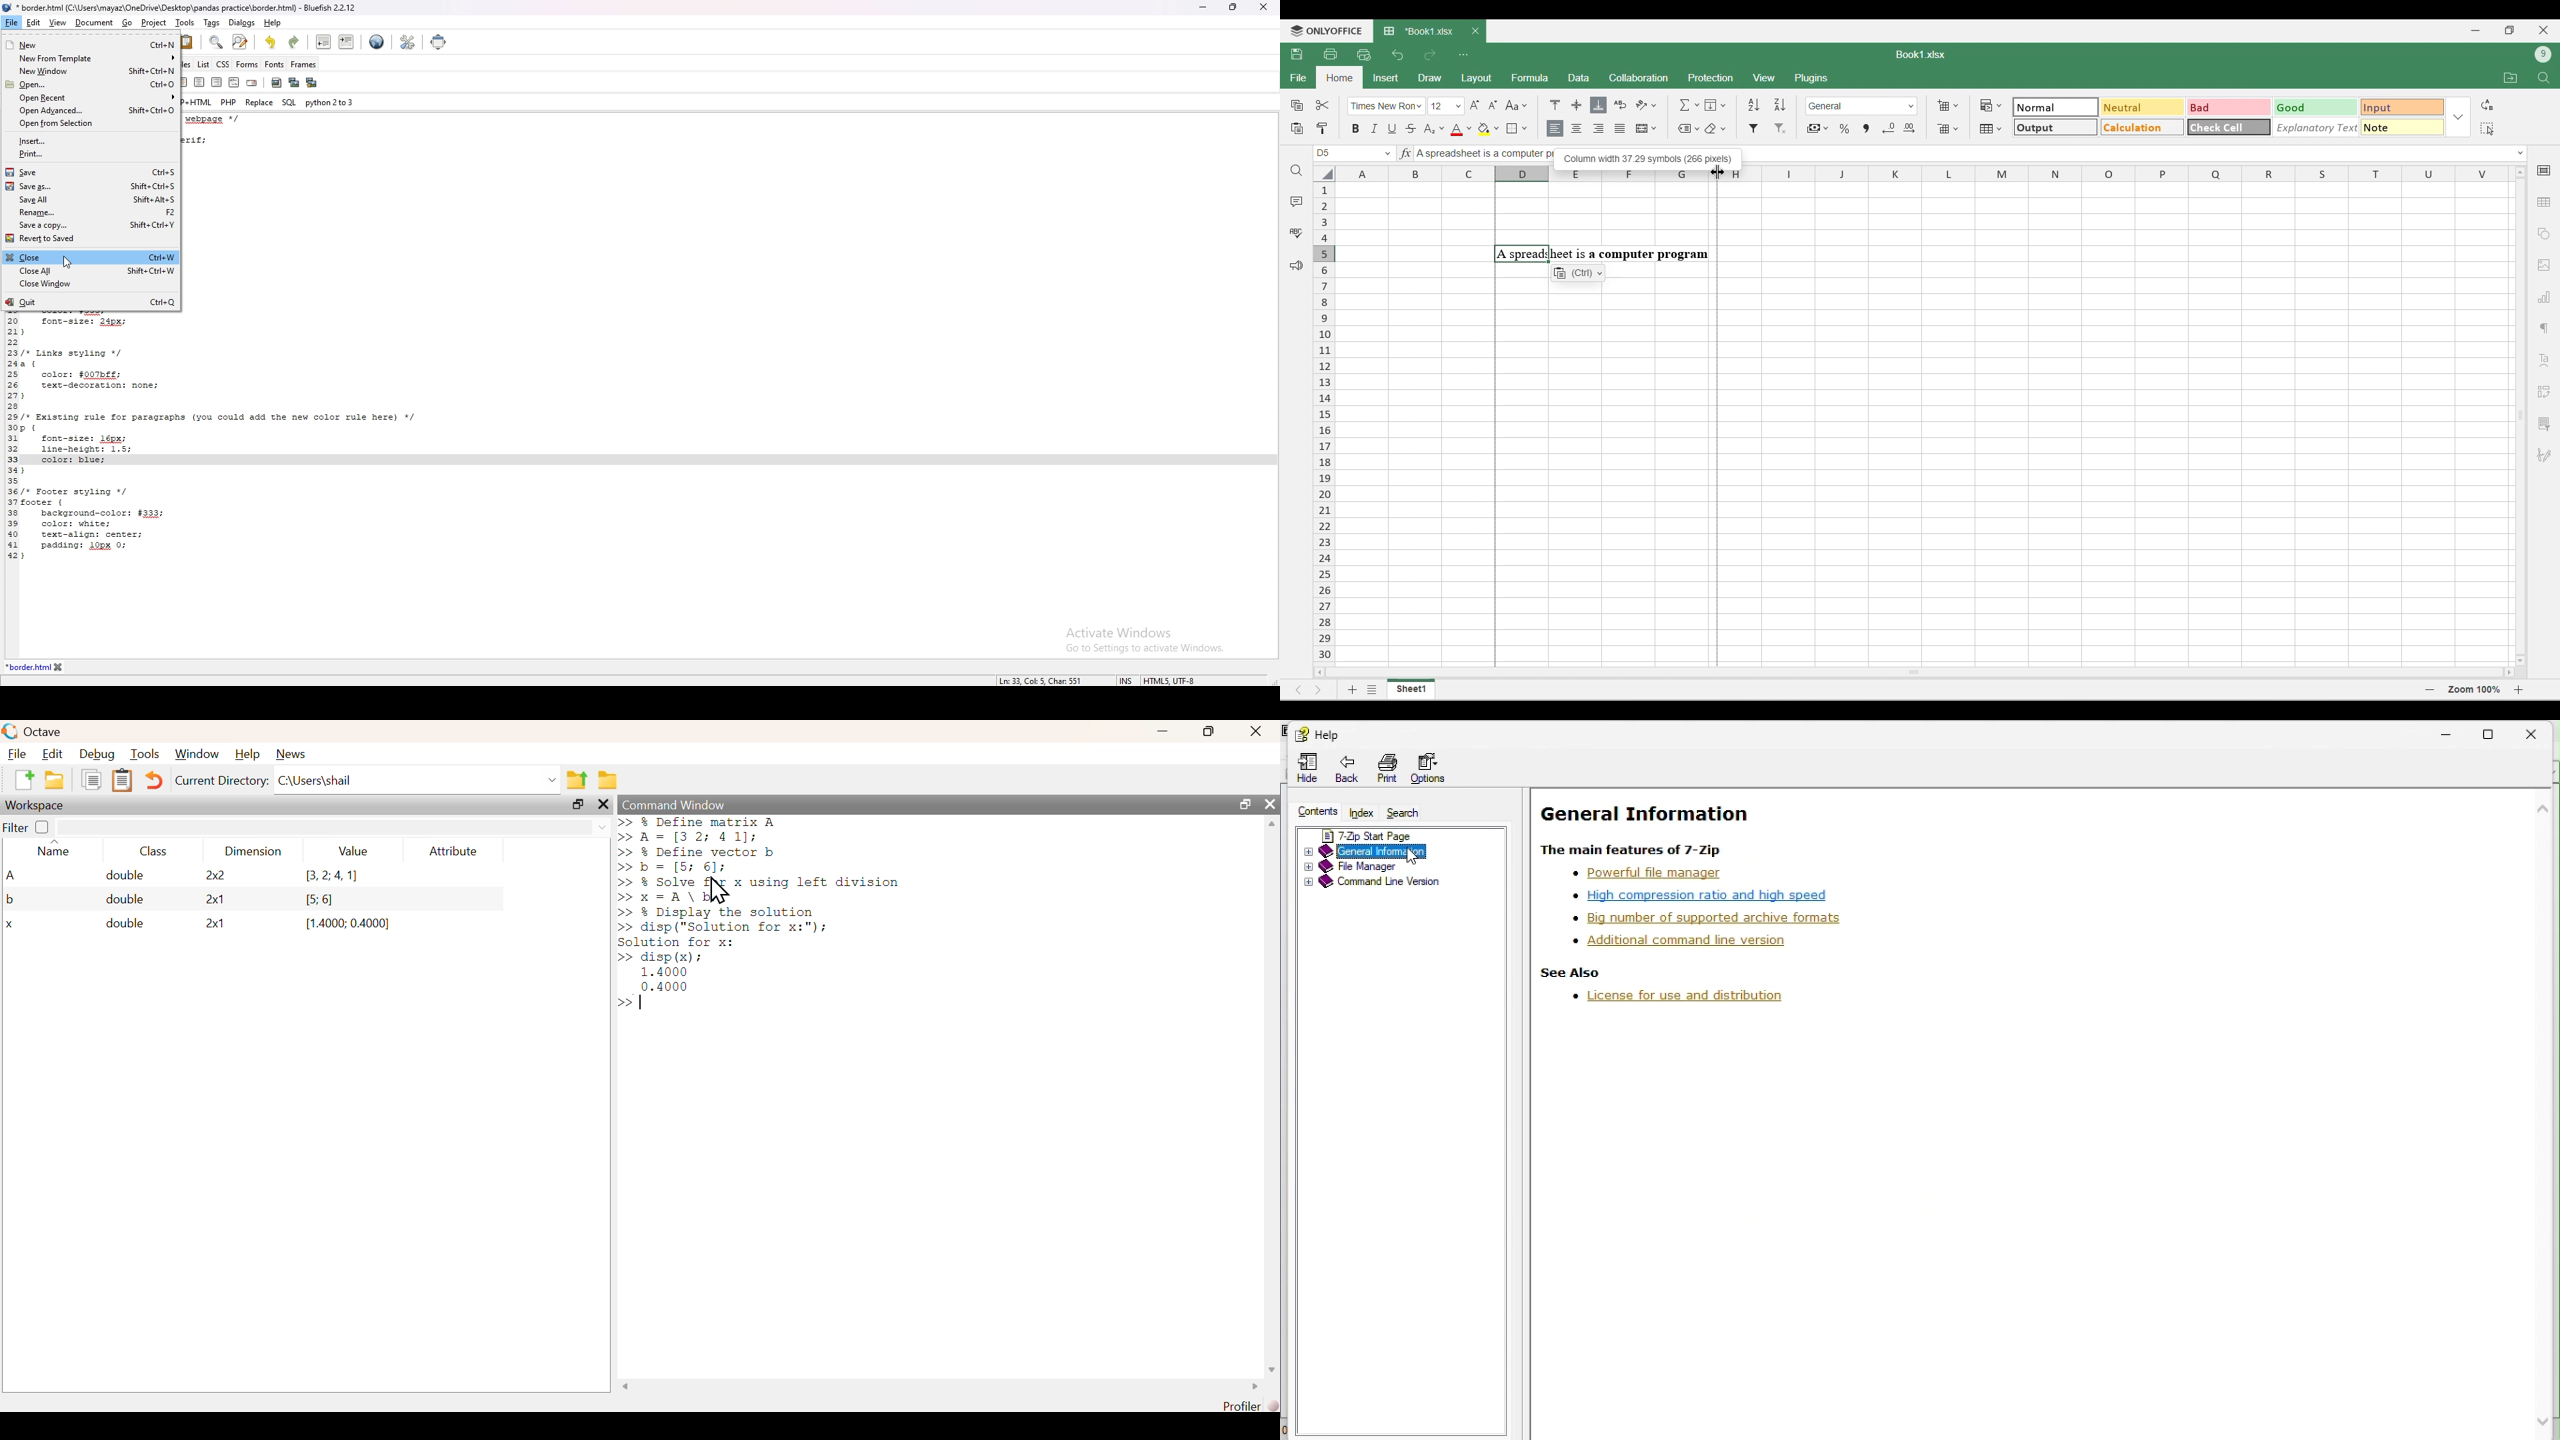 Image resolution: width=2576 pixels, height=1456 pixels. What do you see at coordinates (342, 925) in the screenshot?
I see `(1.4000; 0.4000]` at bounding box center [342, 925].